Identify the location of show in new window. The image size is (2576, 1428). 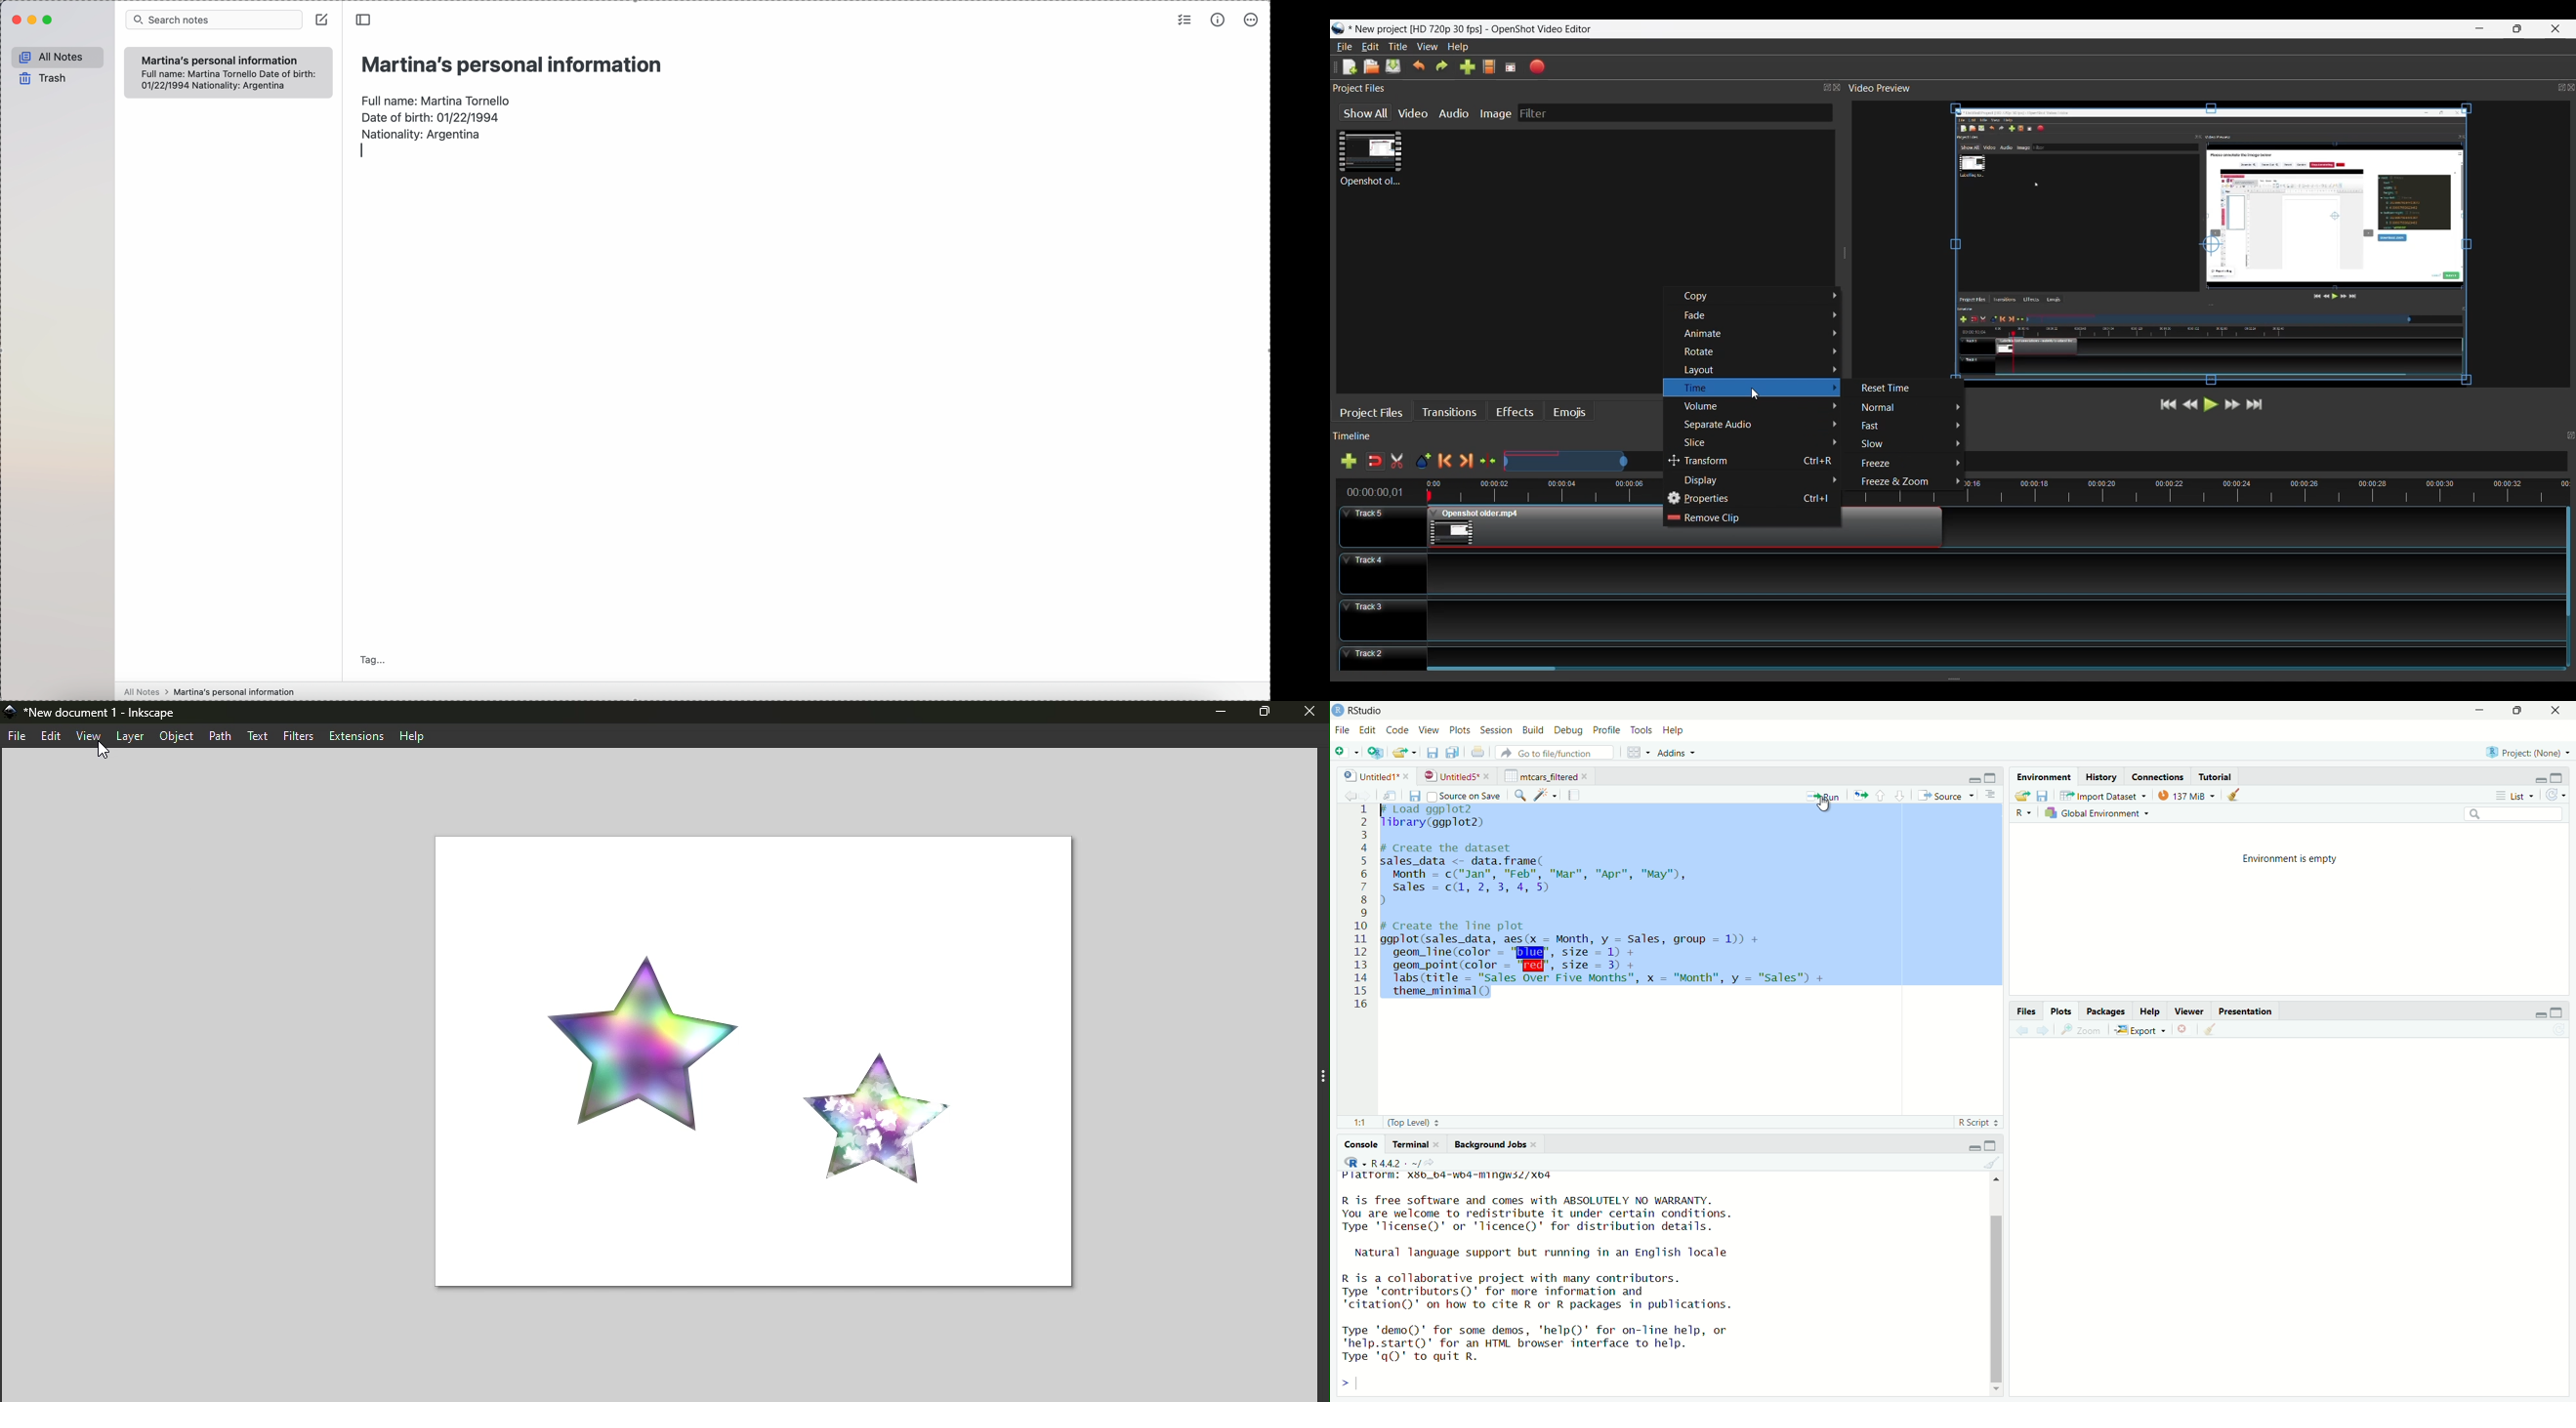
(1395, 795).